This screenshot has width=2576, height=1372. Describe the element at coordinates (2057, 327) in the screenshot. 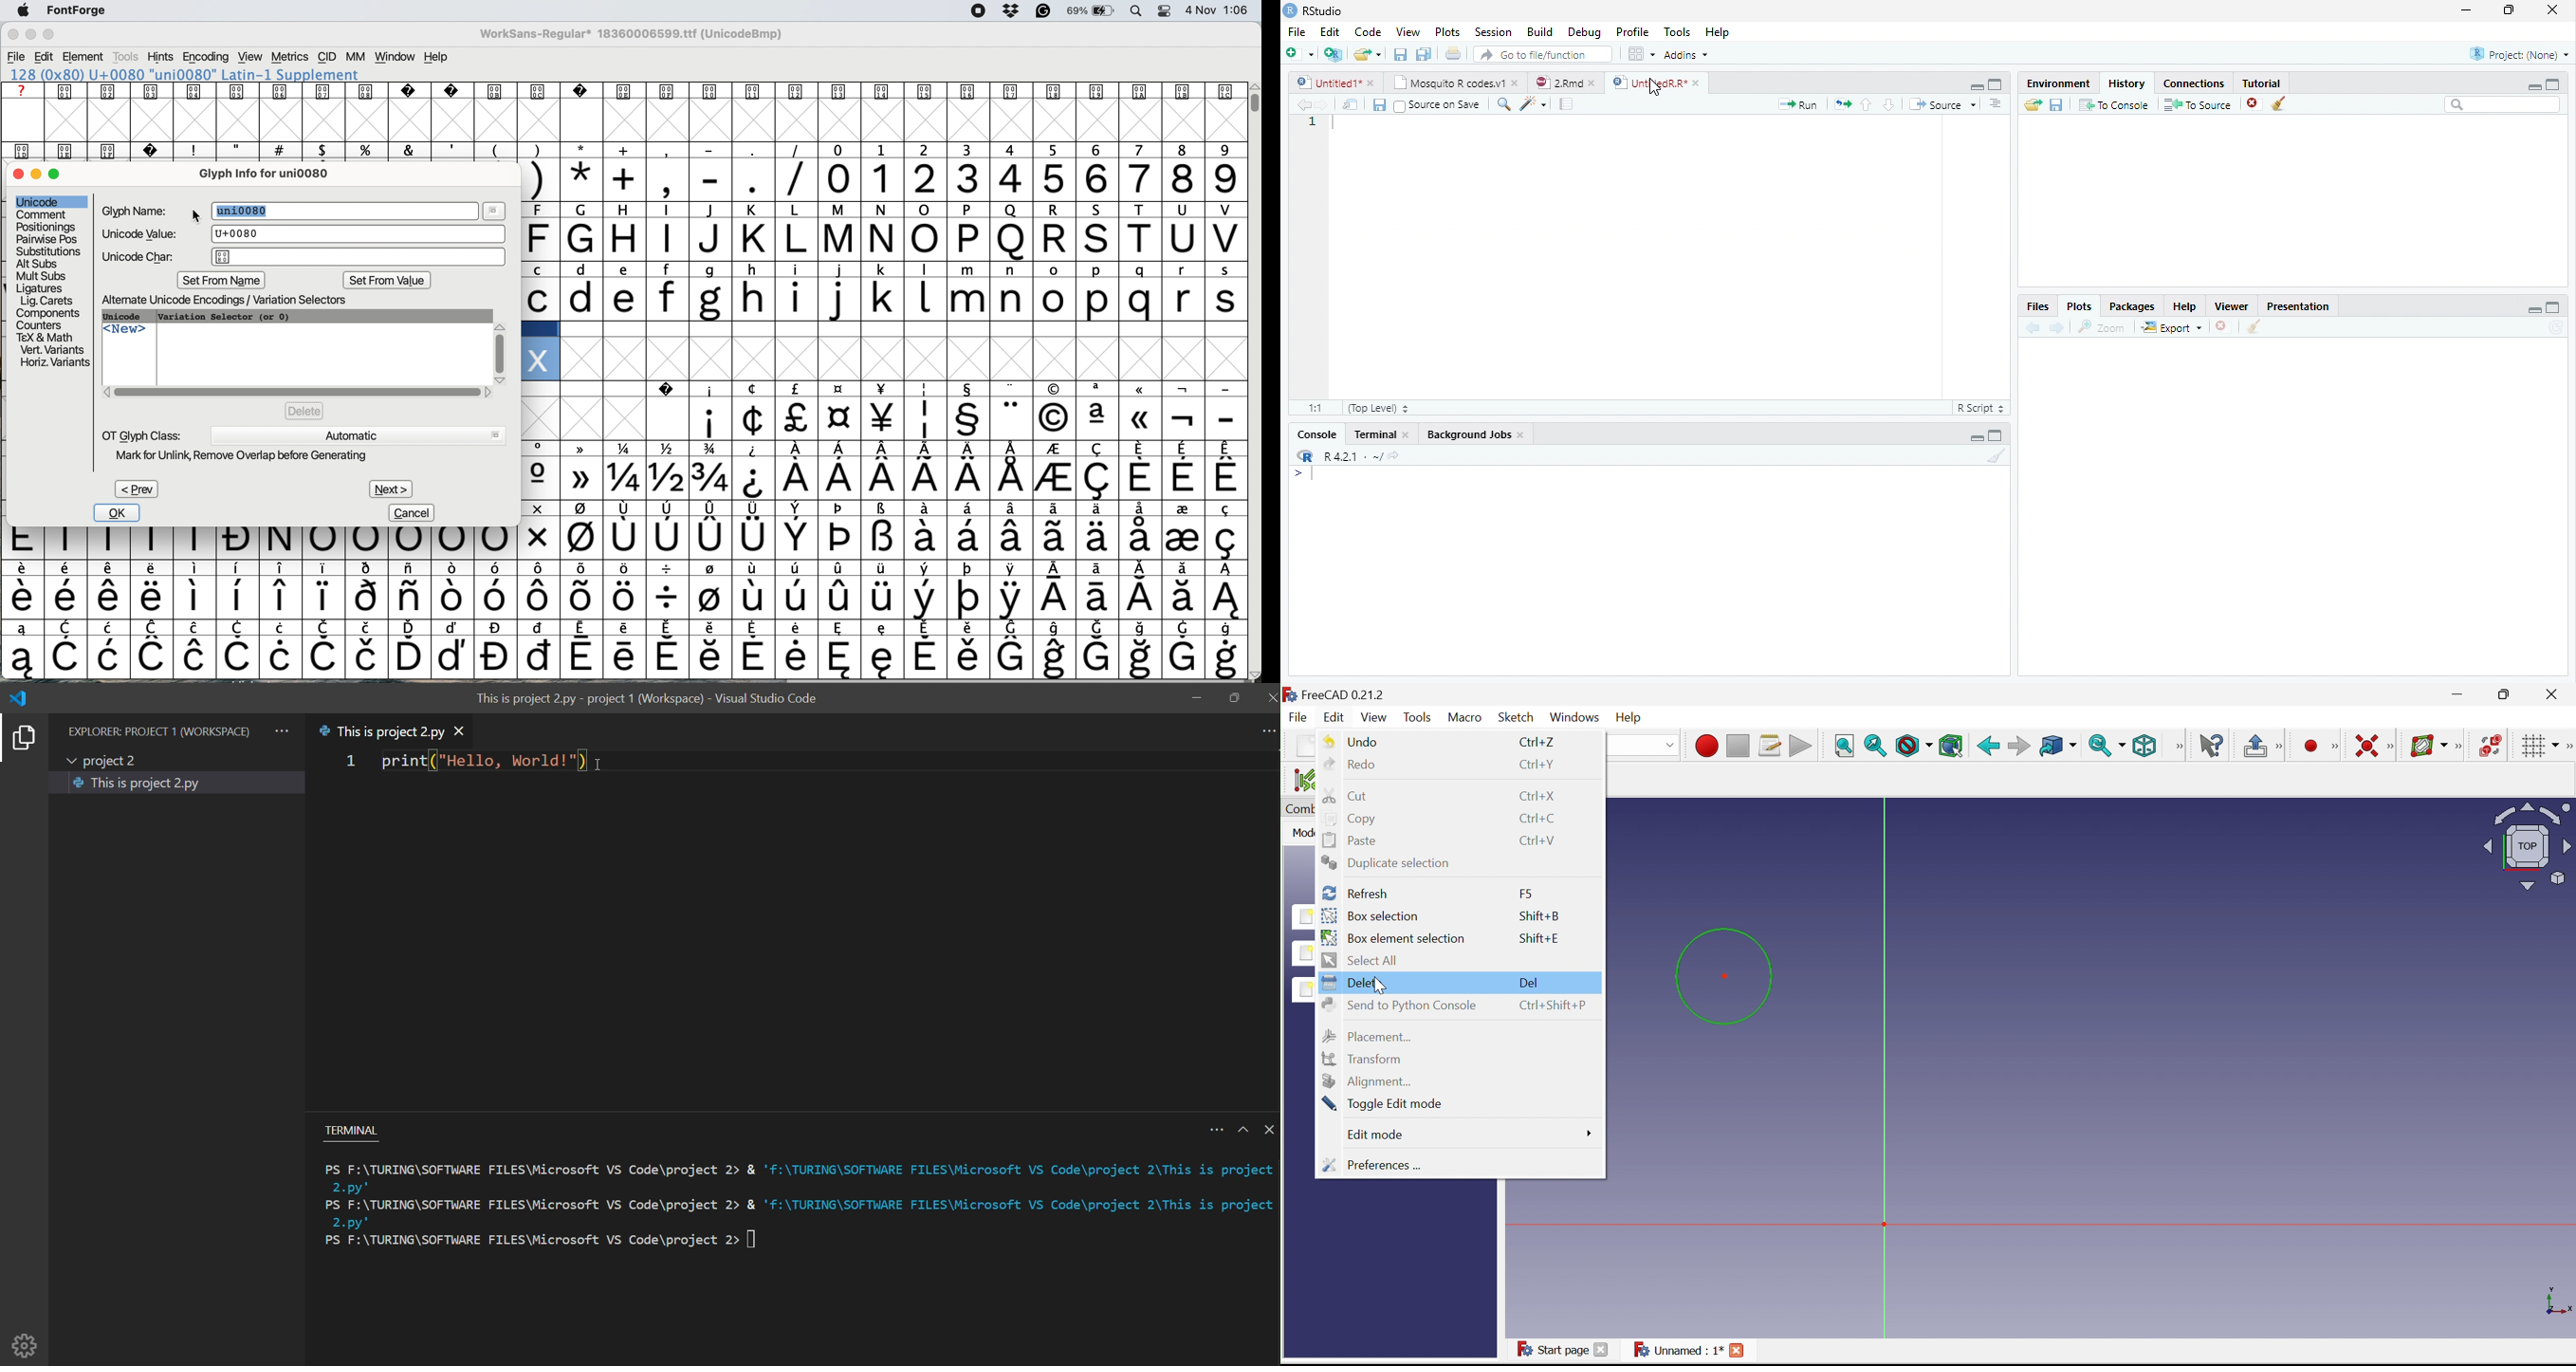

I see `Next plot` at that location.